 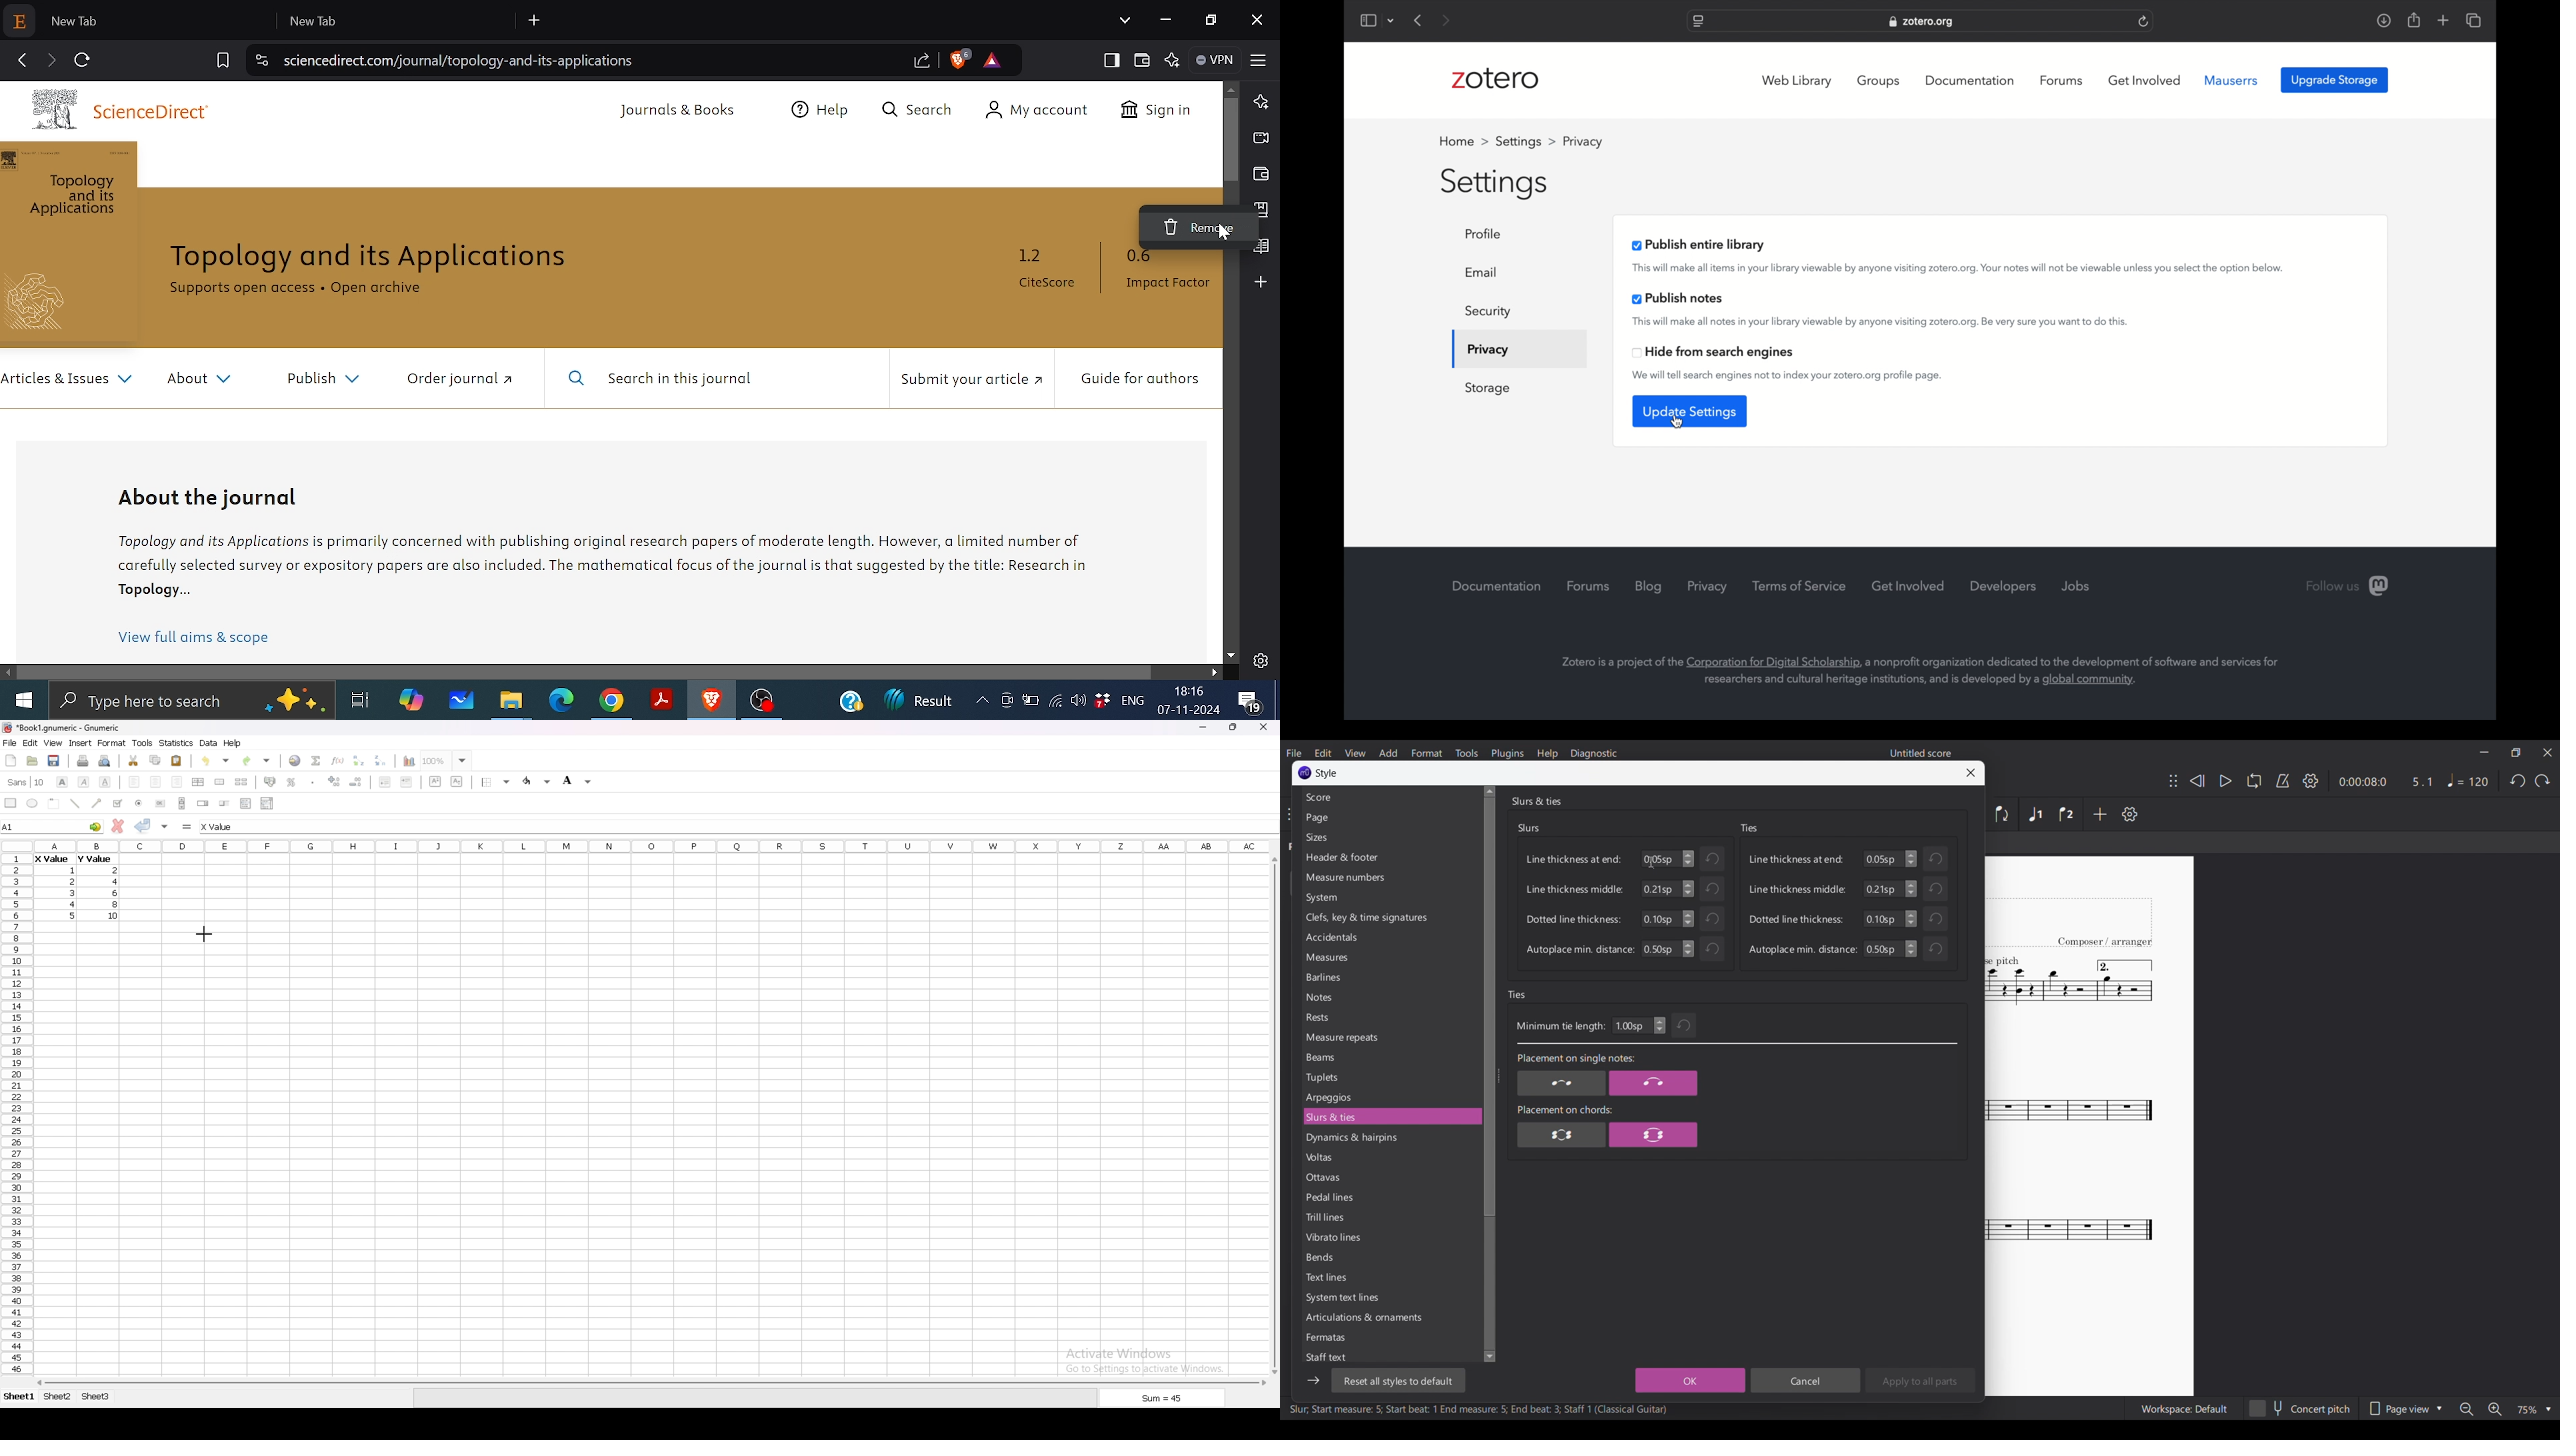 What do you see at coordinates (1389, 818) in the screenshot?
I see `Page` at bounding box center [1389, 818].